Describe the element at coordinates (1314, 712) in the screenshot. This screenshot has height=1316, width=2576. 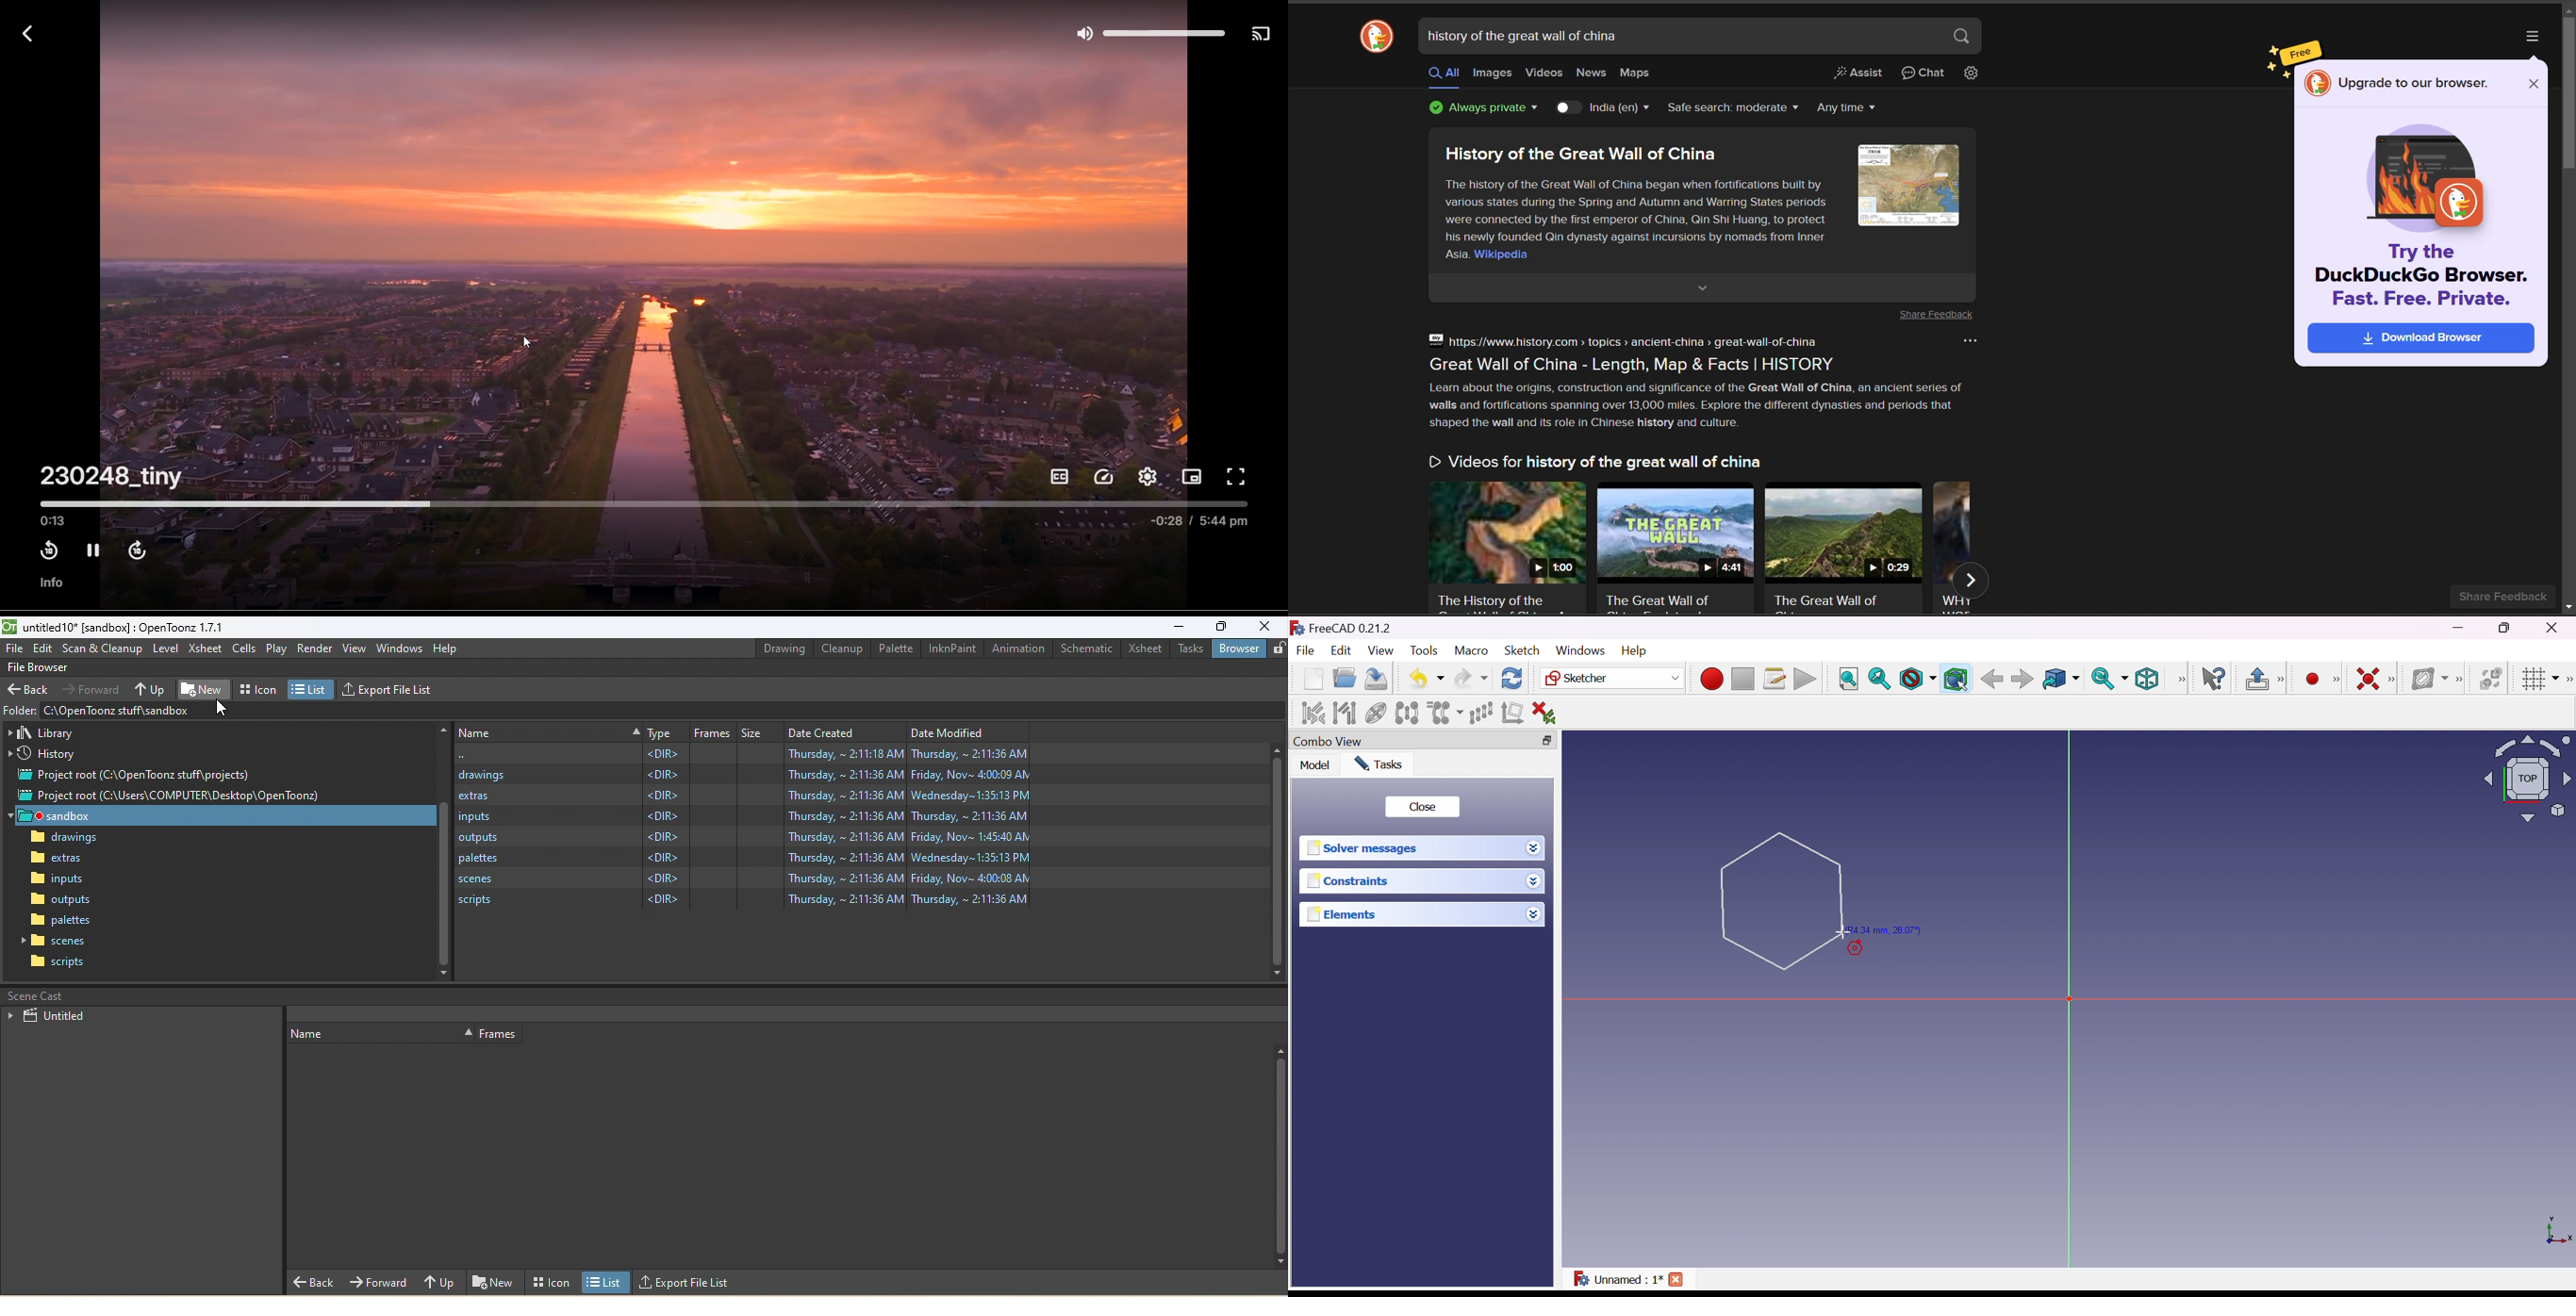
I see `Select associated constraints` at that location.